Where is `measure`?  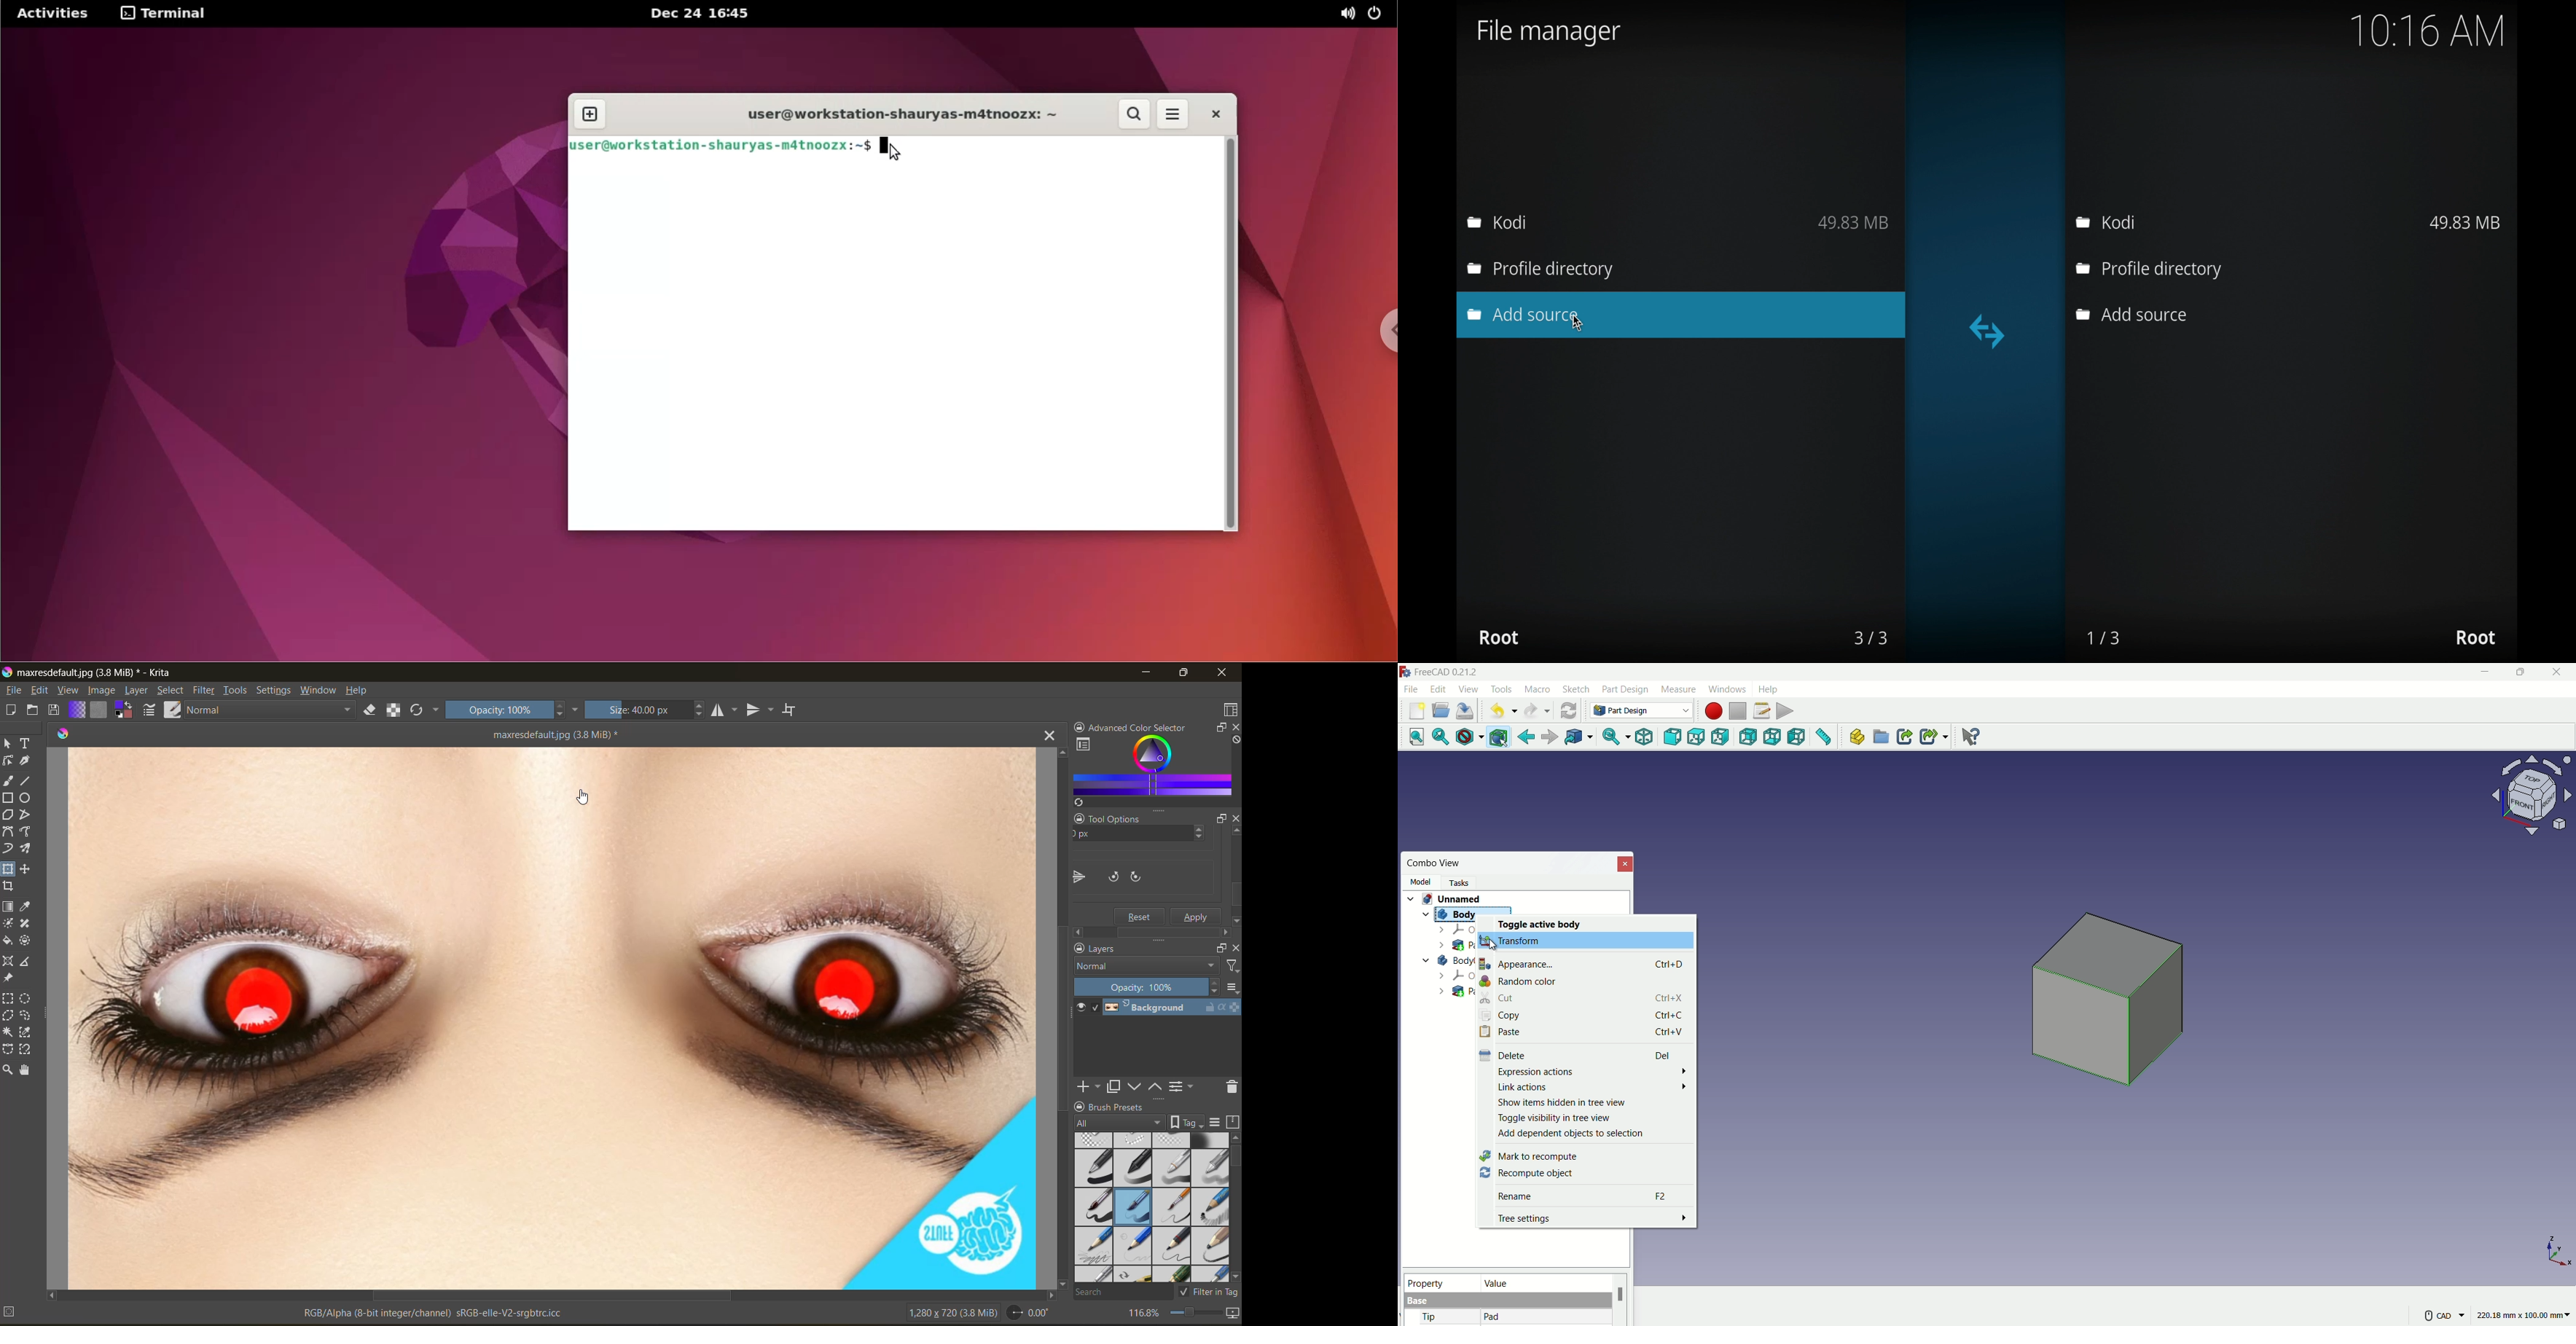
measure is located at coordinates (1824, 739).